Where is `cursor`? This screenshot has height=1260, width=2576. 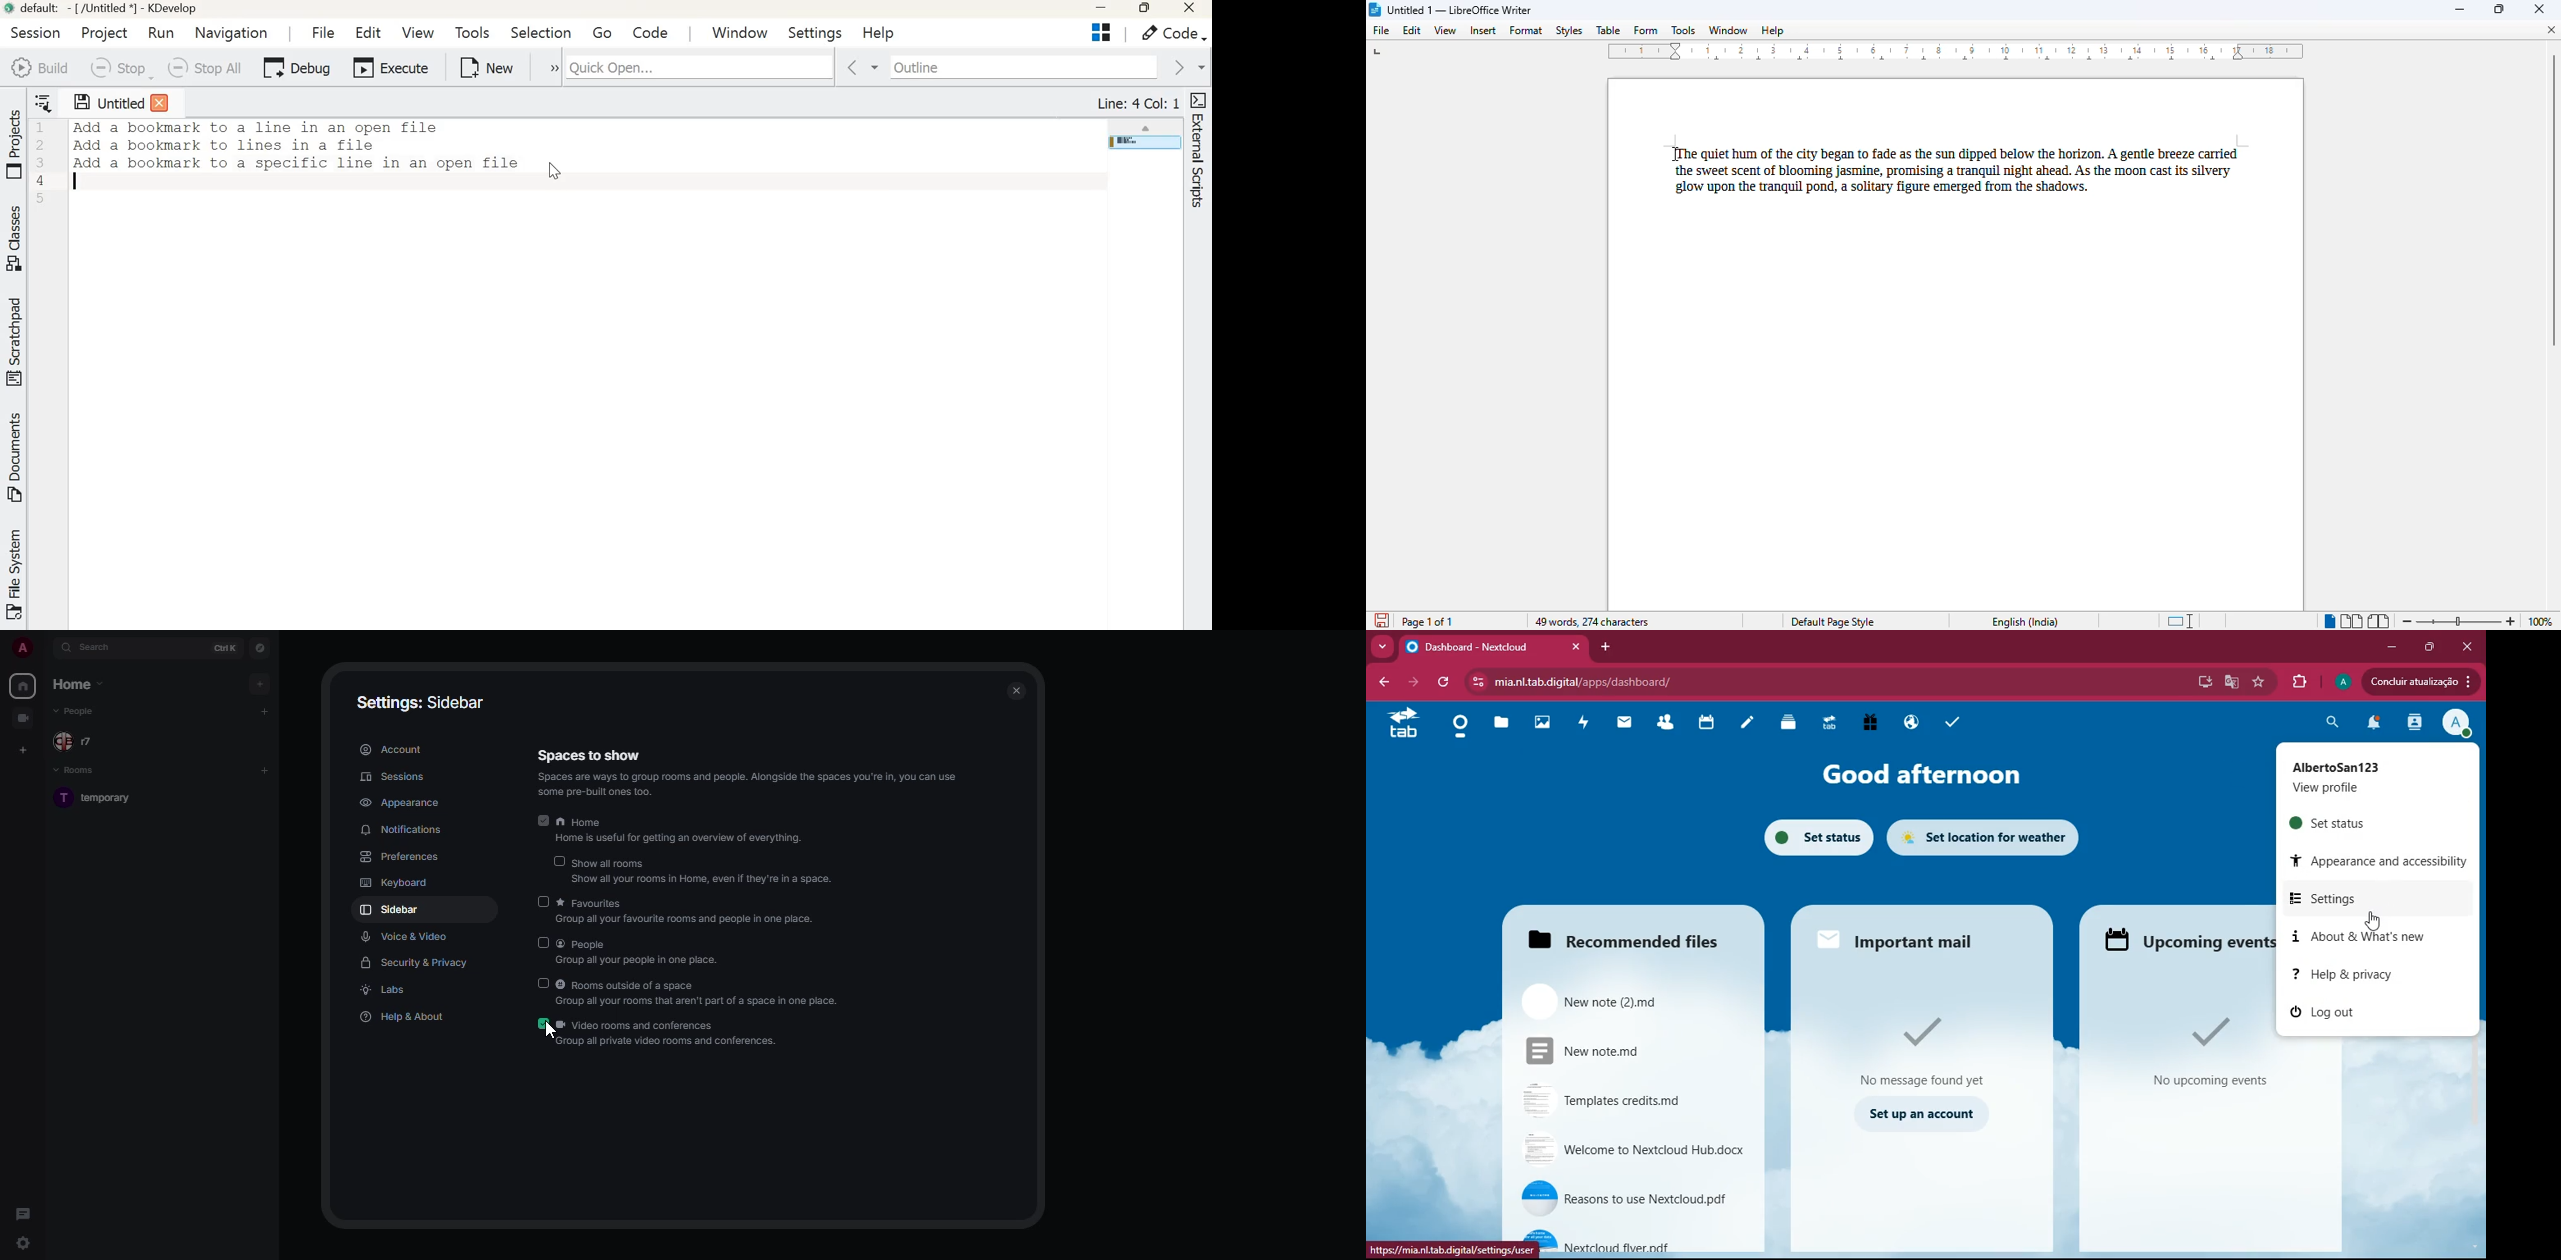
cursor is located at coordinates (2377, 921).